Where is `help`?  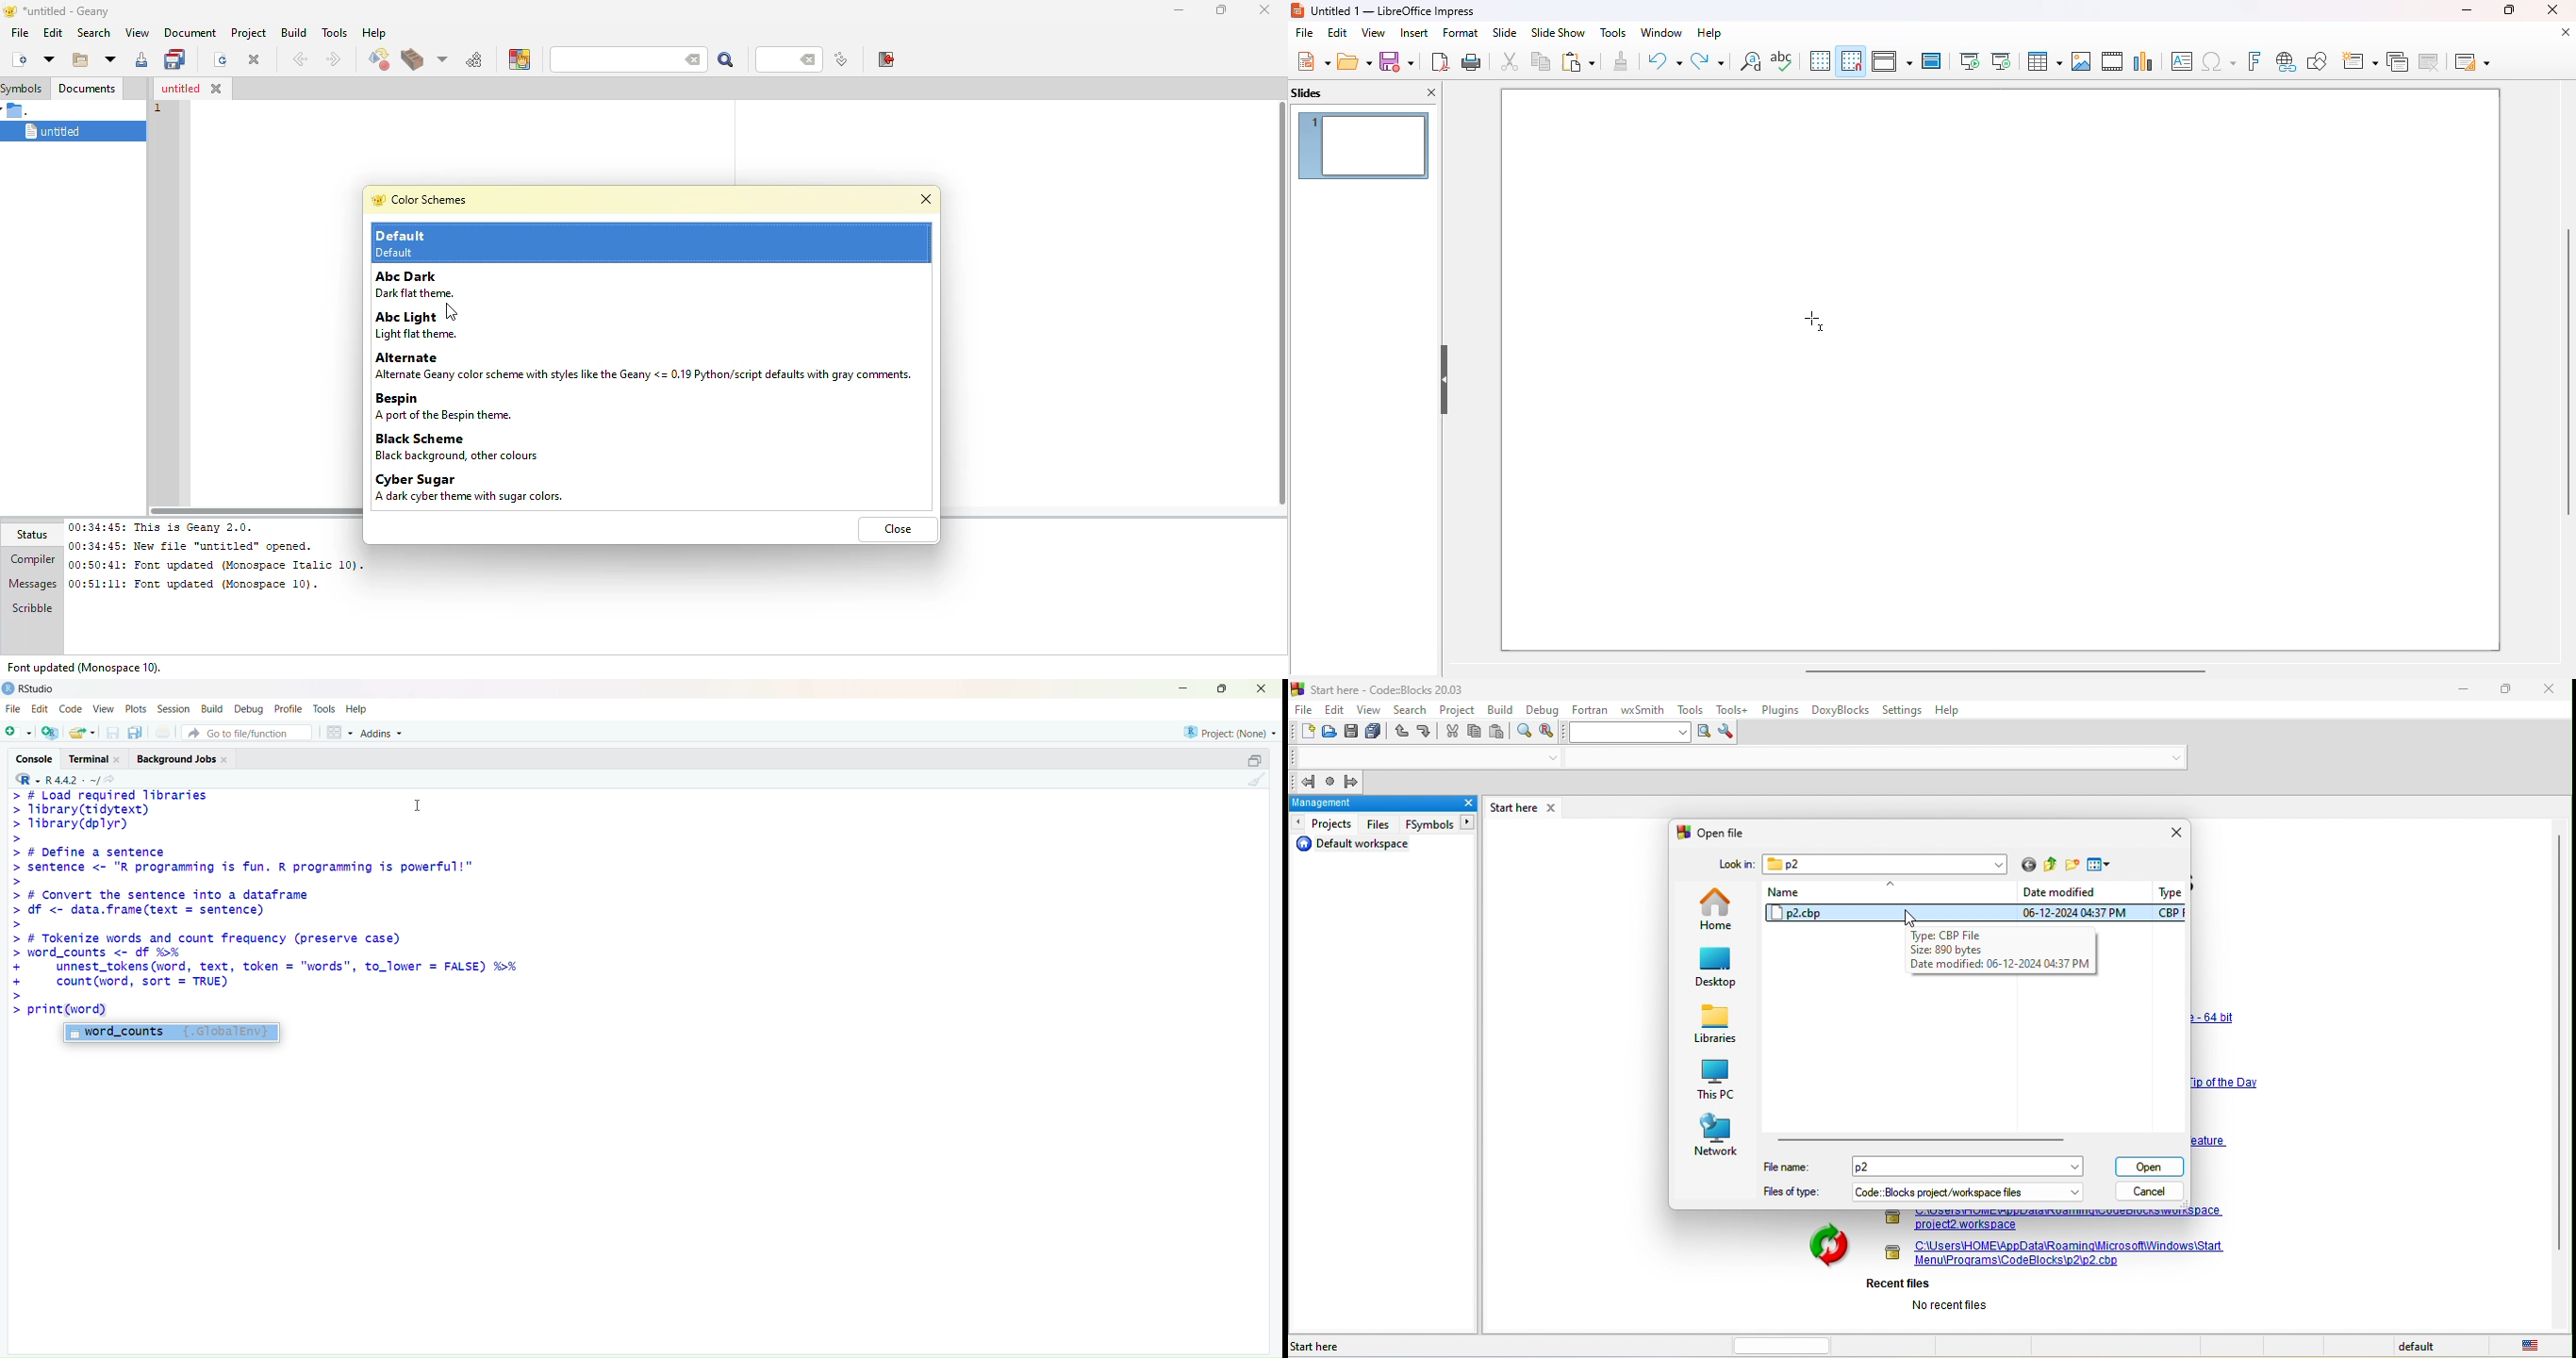 help is located at coordinates (1950, 713).